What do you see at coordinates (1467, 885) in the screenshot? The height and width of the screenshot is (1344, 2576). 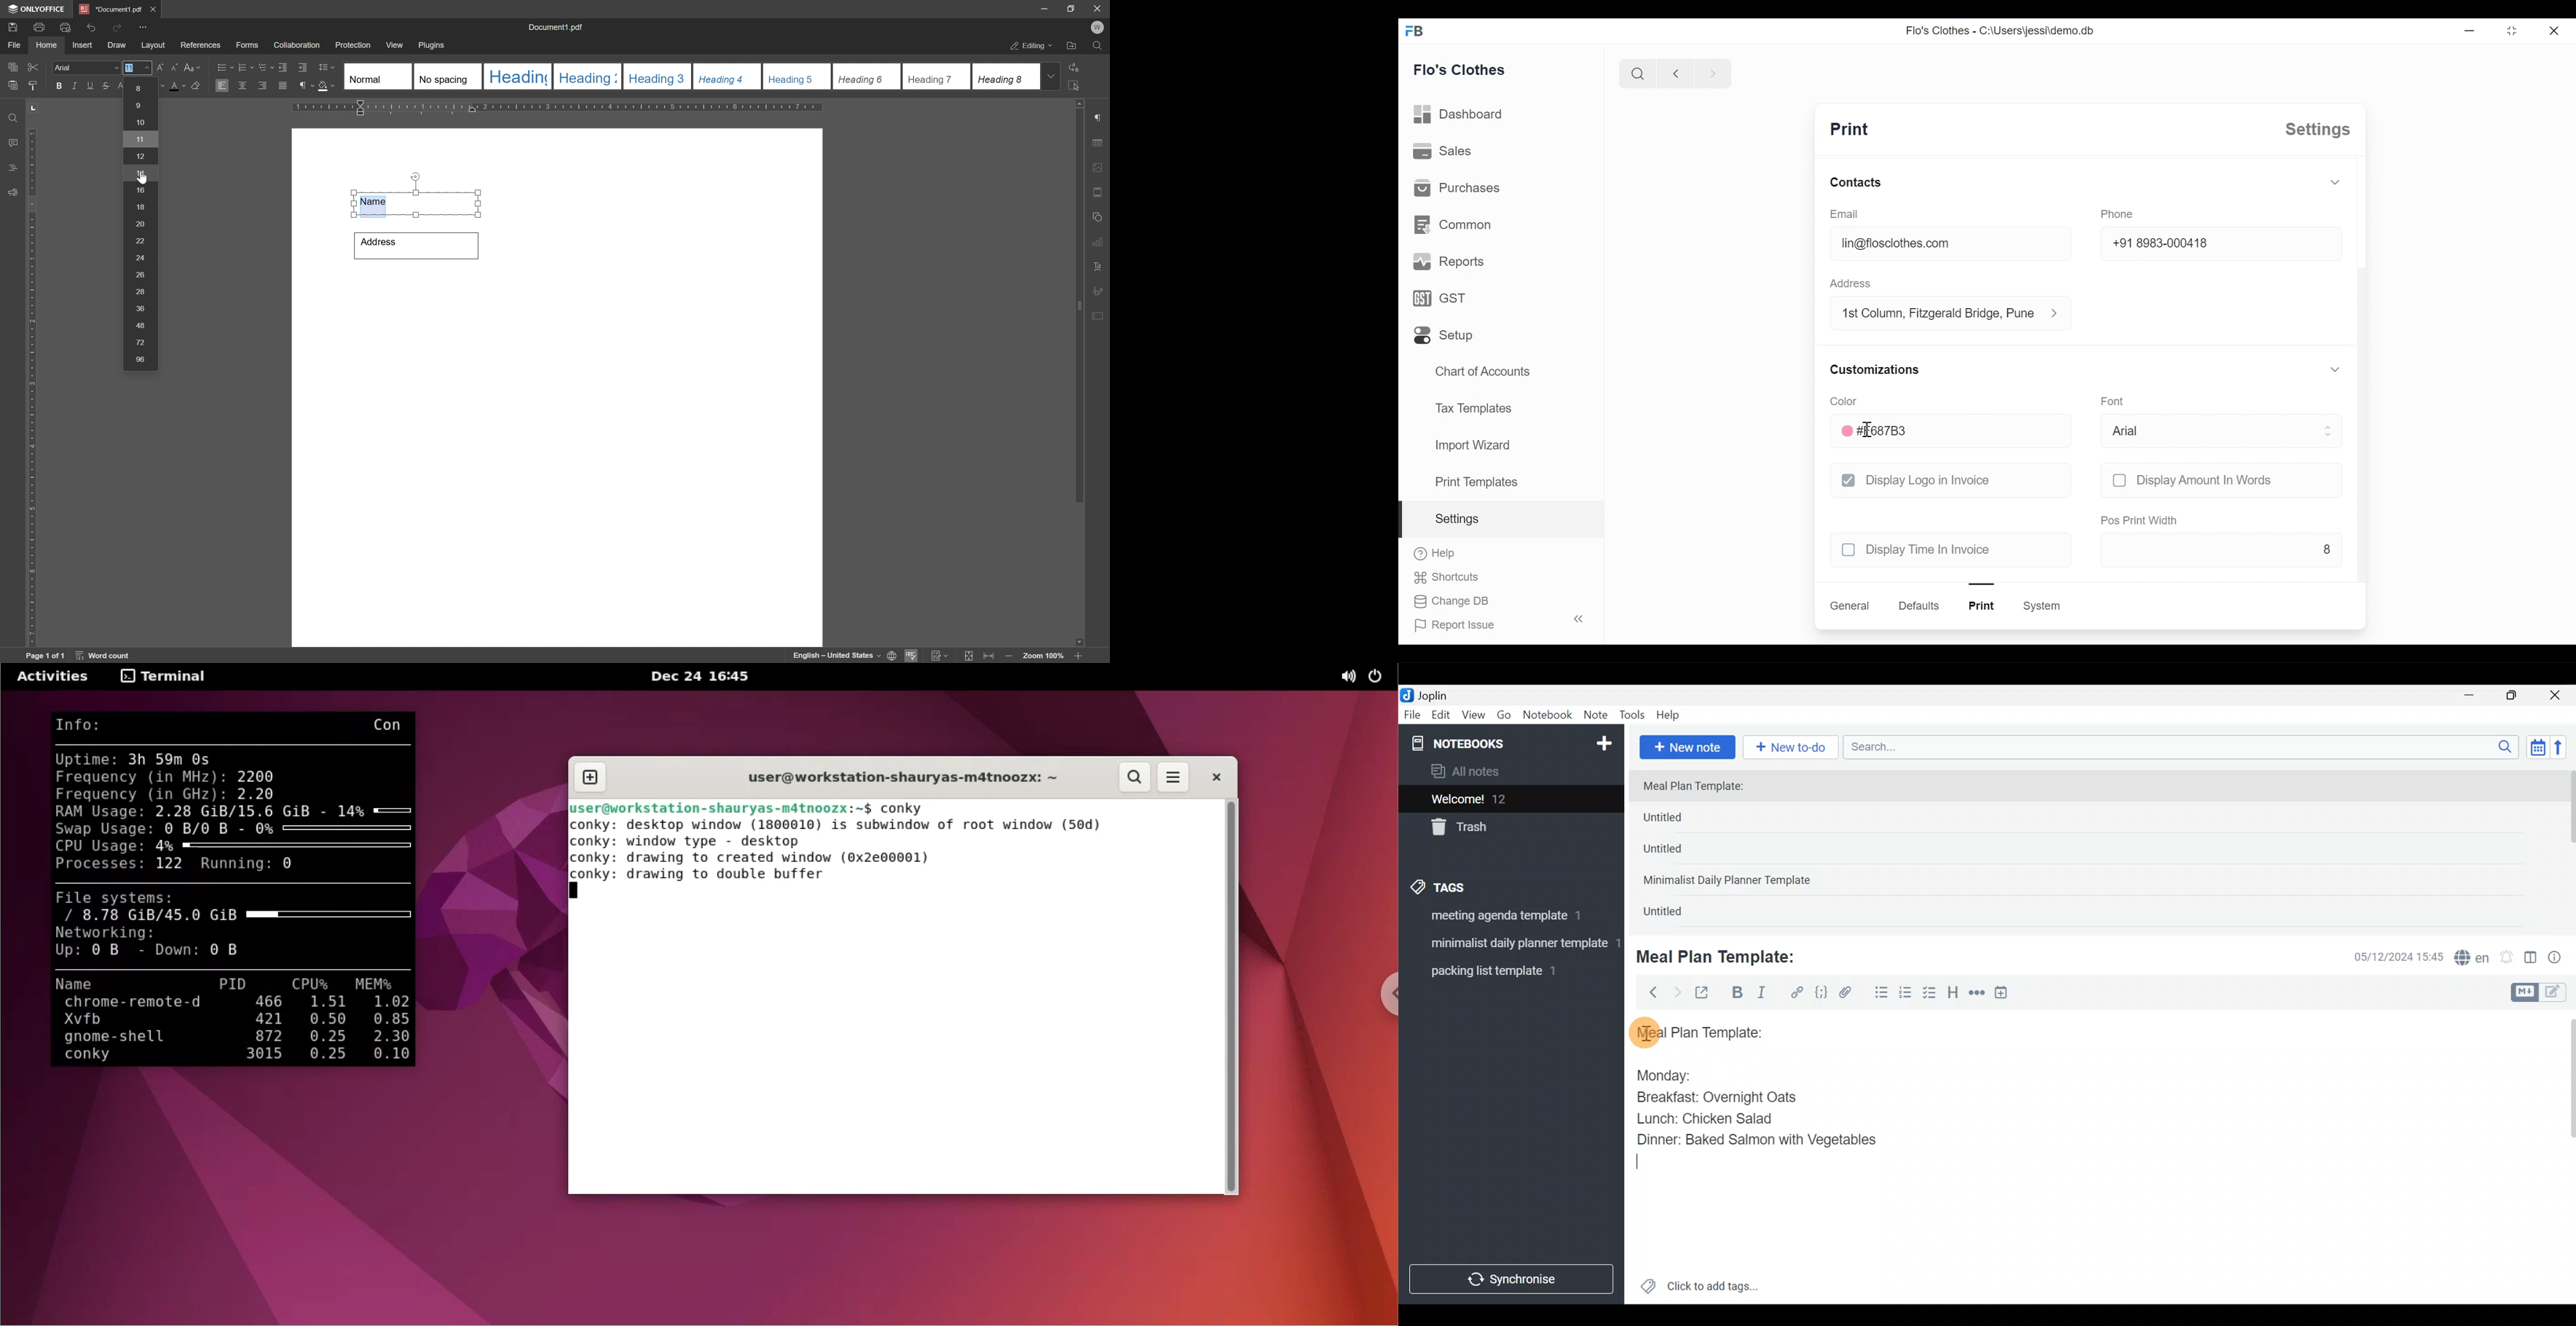 I see `Tags` at bounding box center [1467, 885].